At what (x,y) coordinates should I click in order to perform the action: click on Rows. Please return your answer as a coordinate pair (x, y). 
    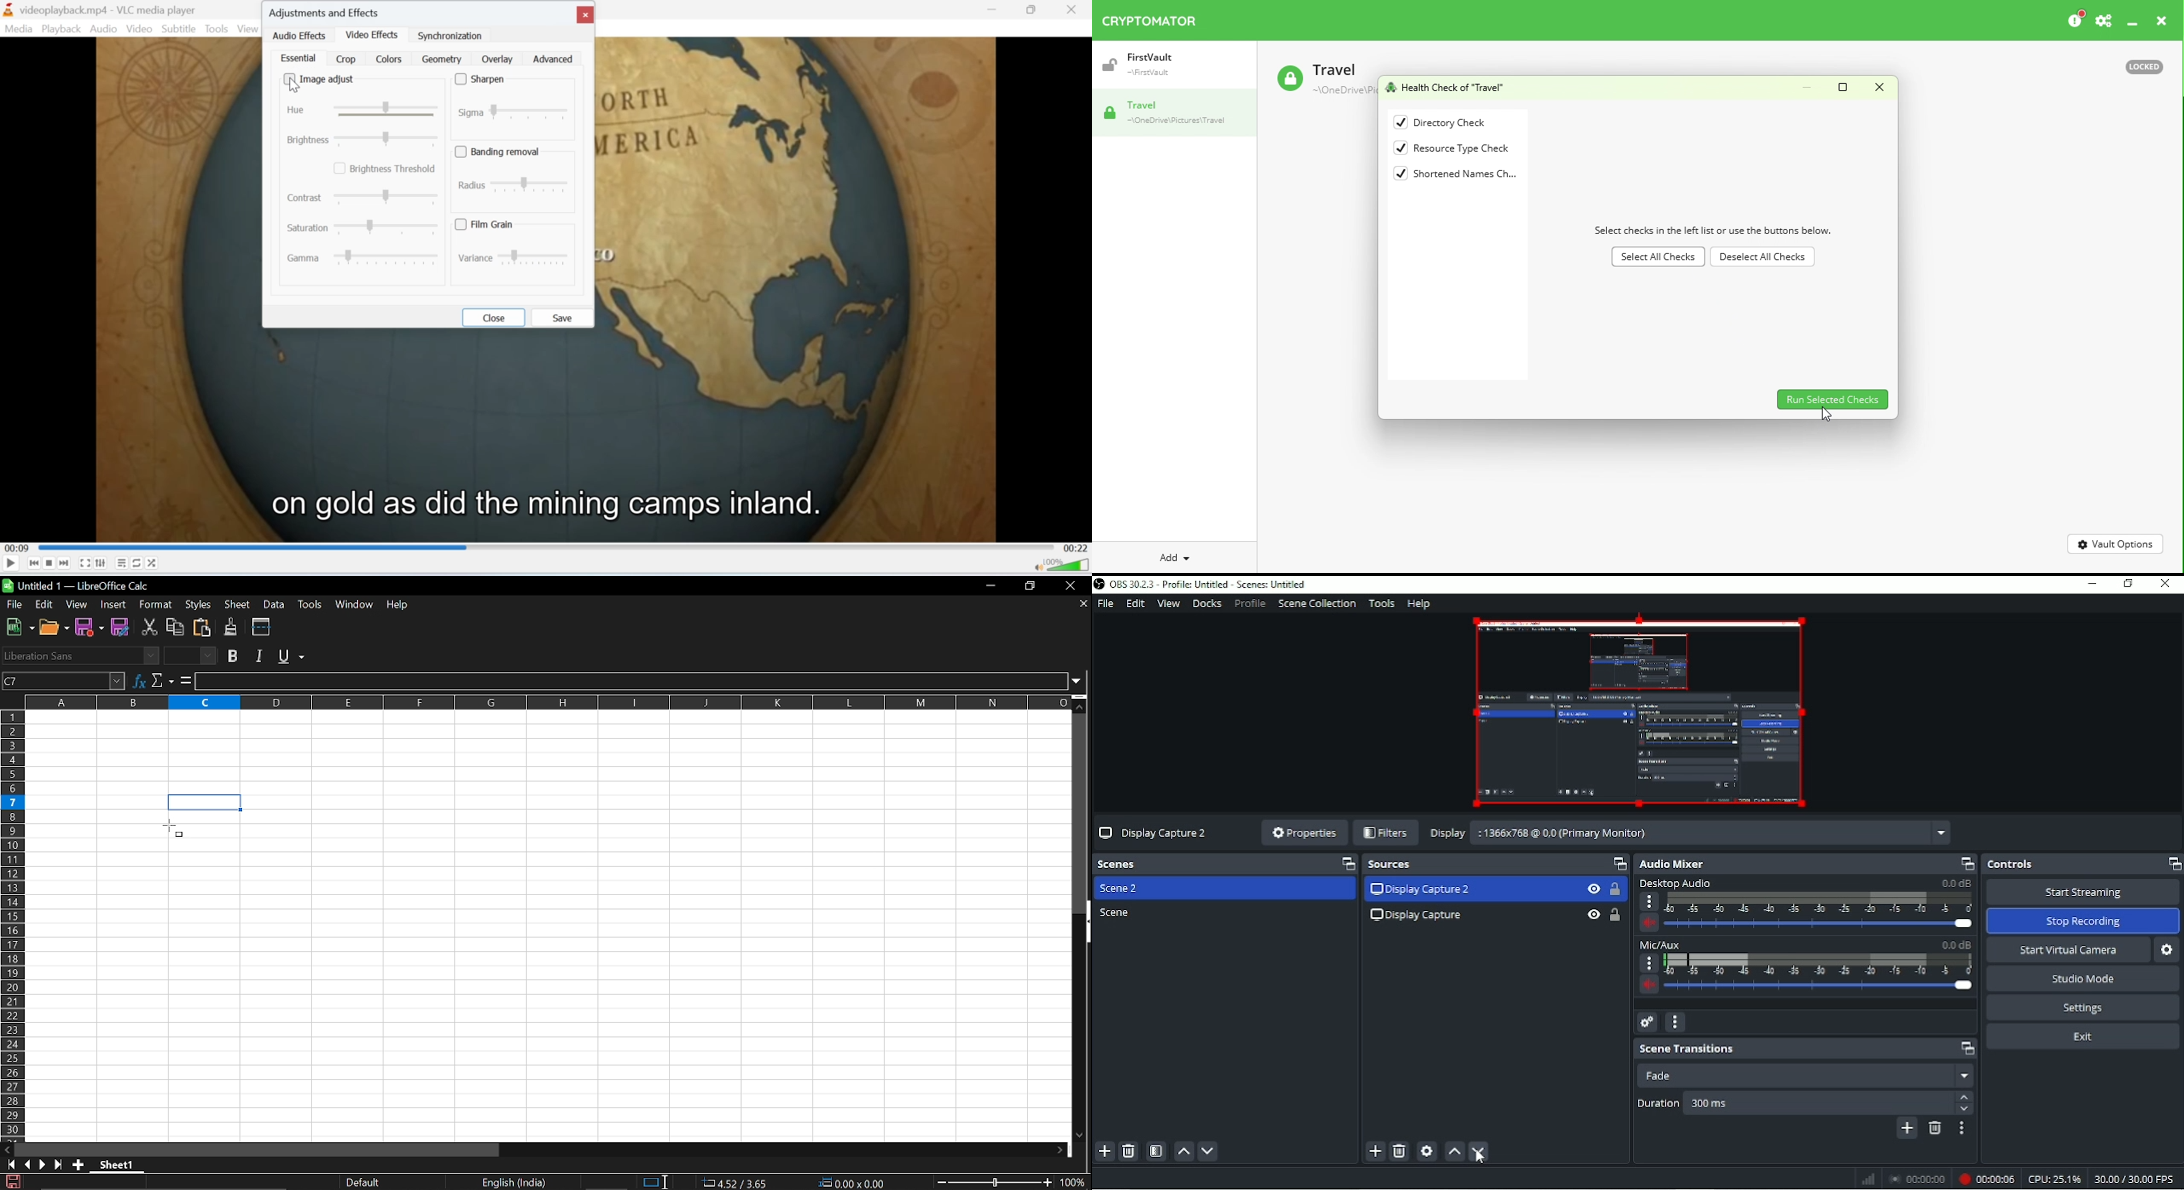
    Looking at the image, I should click on (14, 925).